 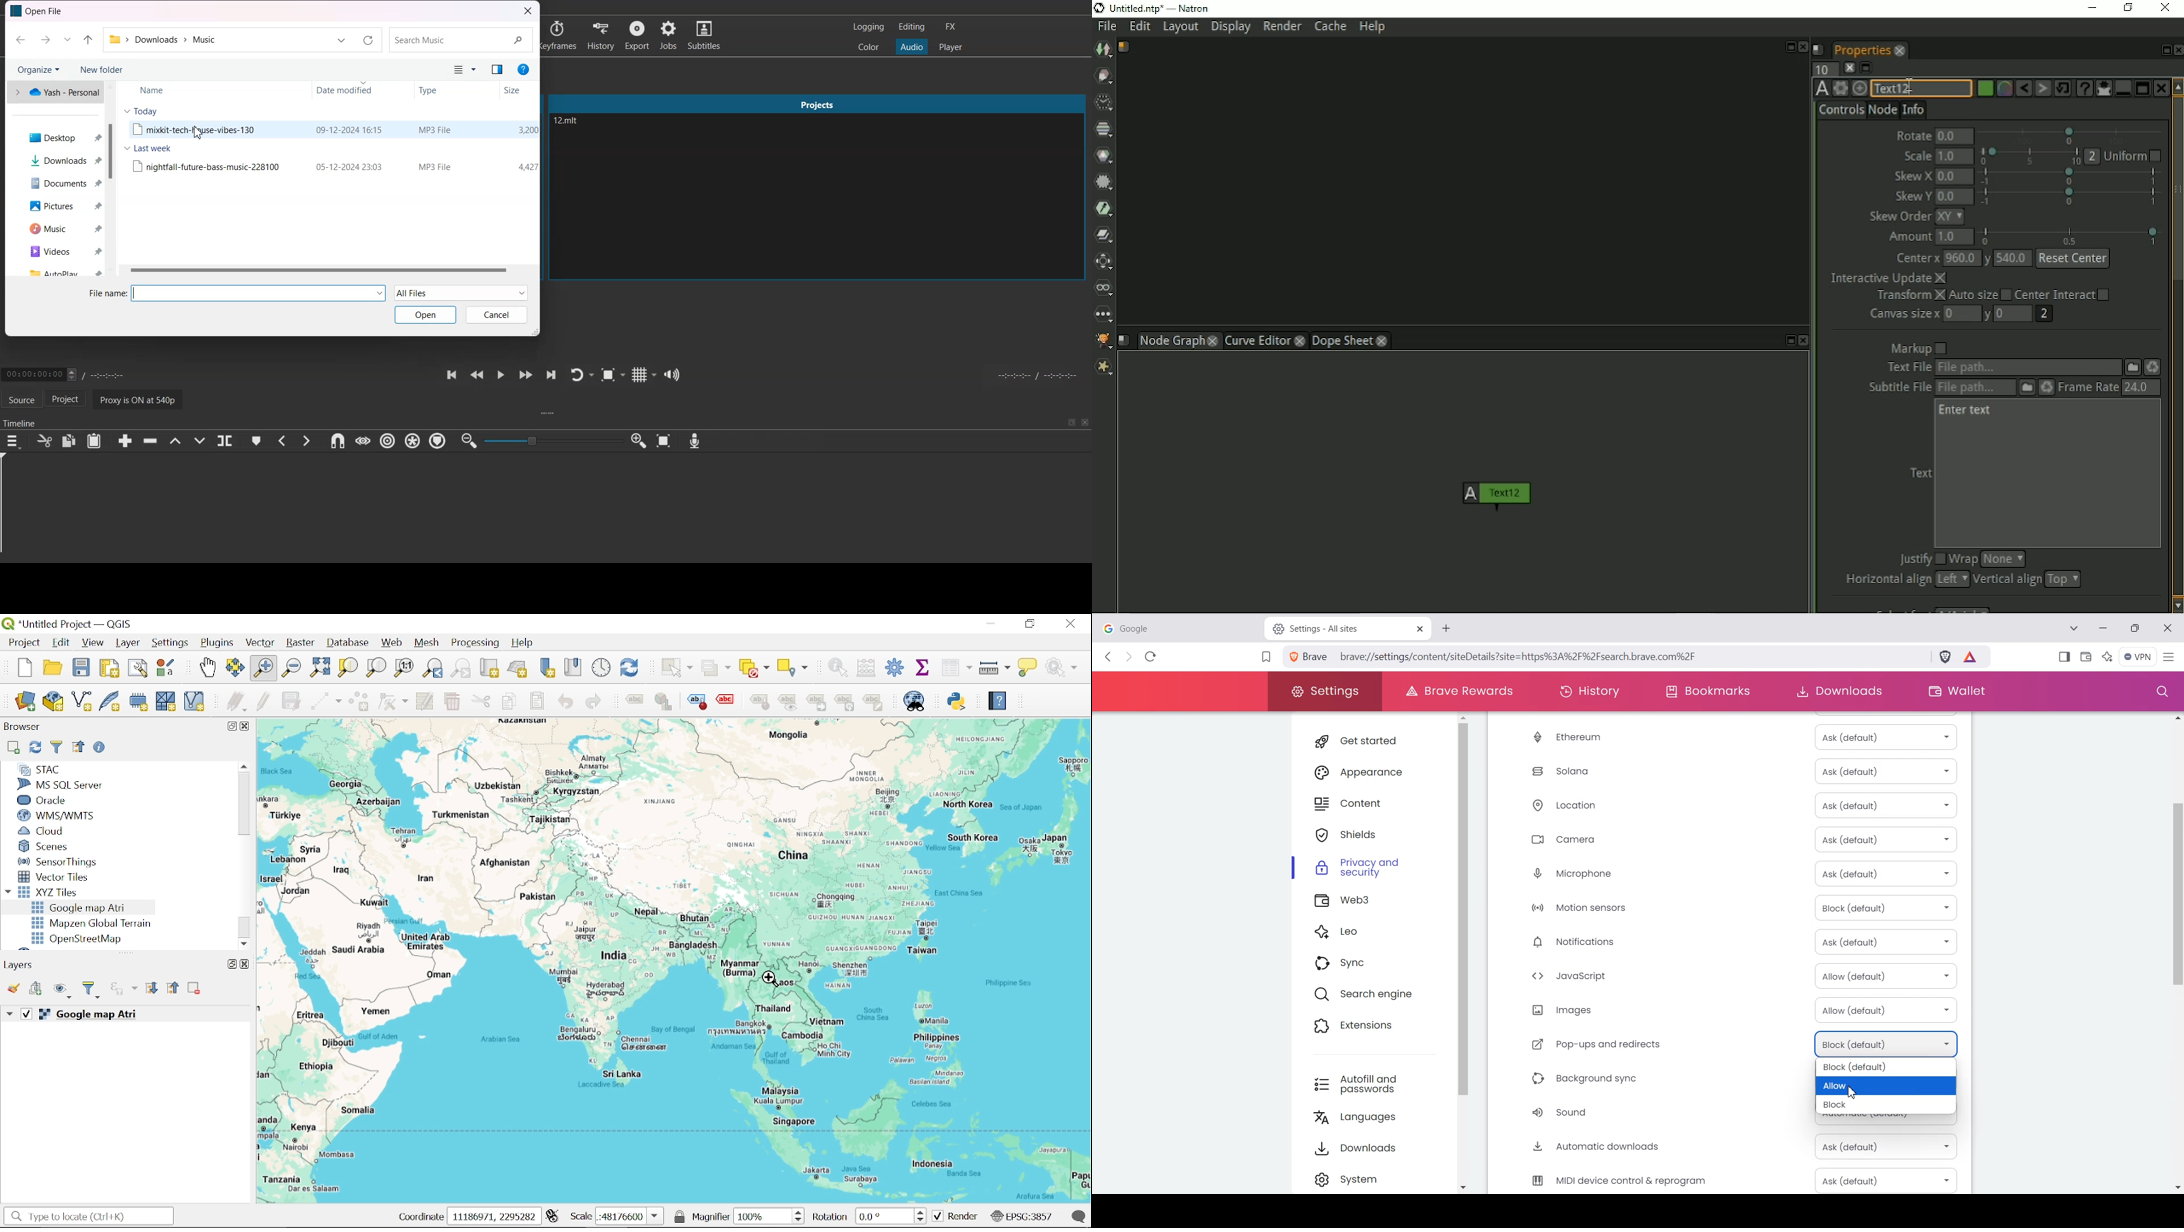 I want to click on Size, so click(x=517, y=90).